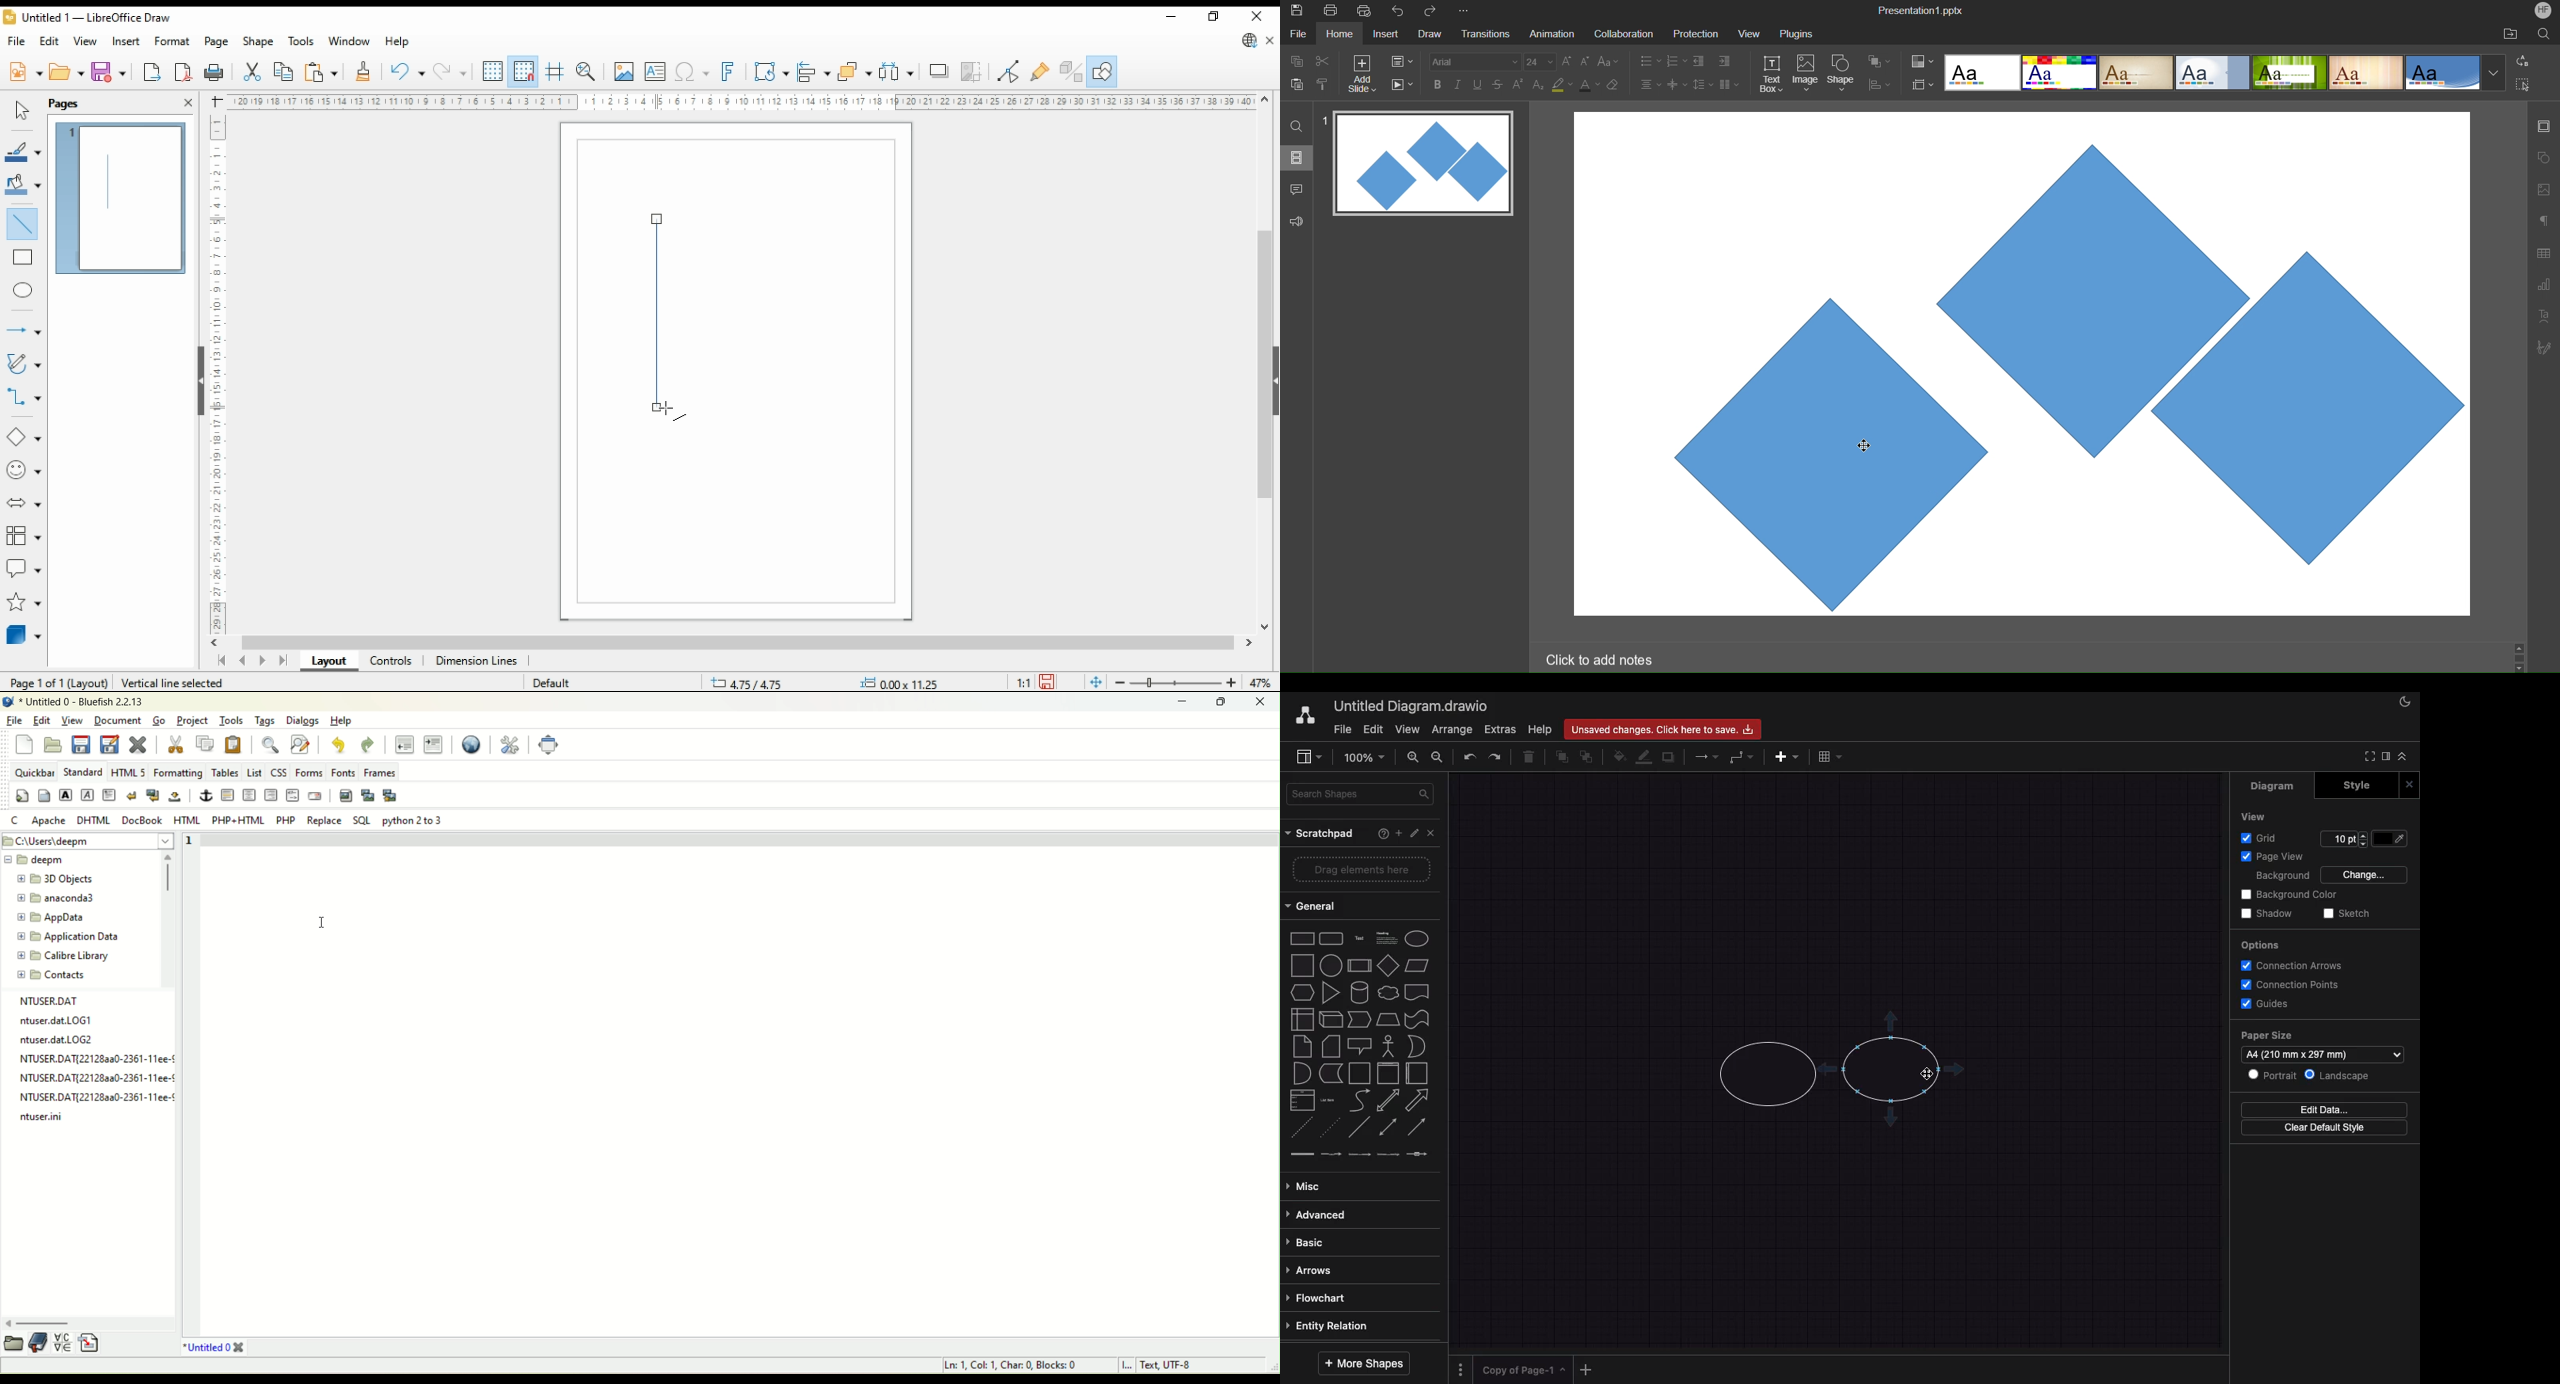 The height and width of the screenshot is (1400, 2576). I want to click on file, so click(1343, 729).